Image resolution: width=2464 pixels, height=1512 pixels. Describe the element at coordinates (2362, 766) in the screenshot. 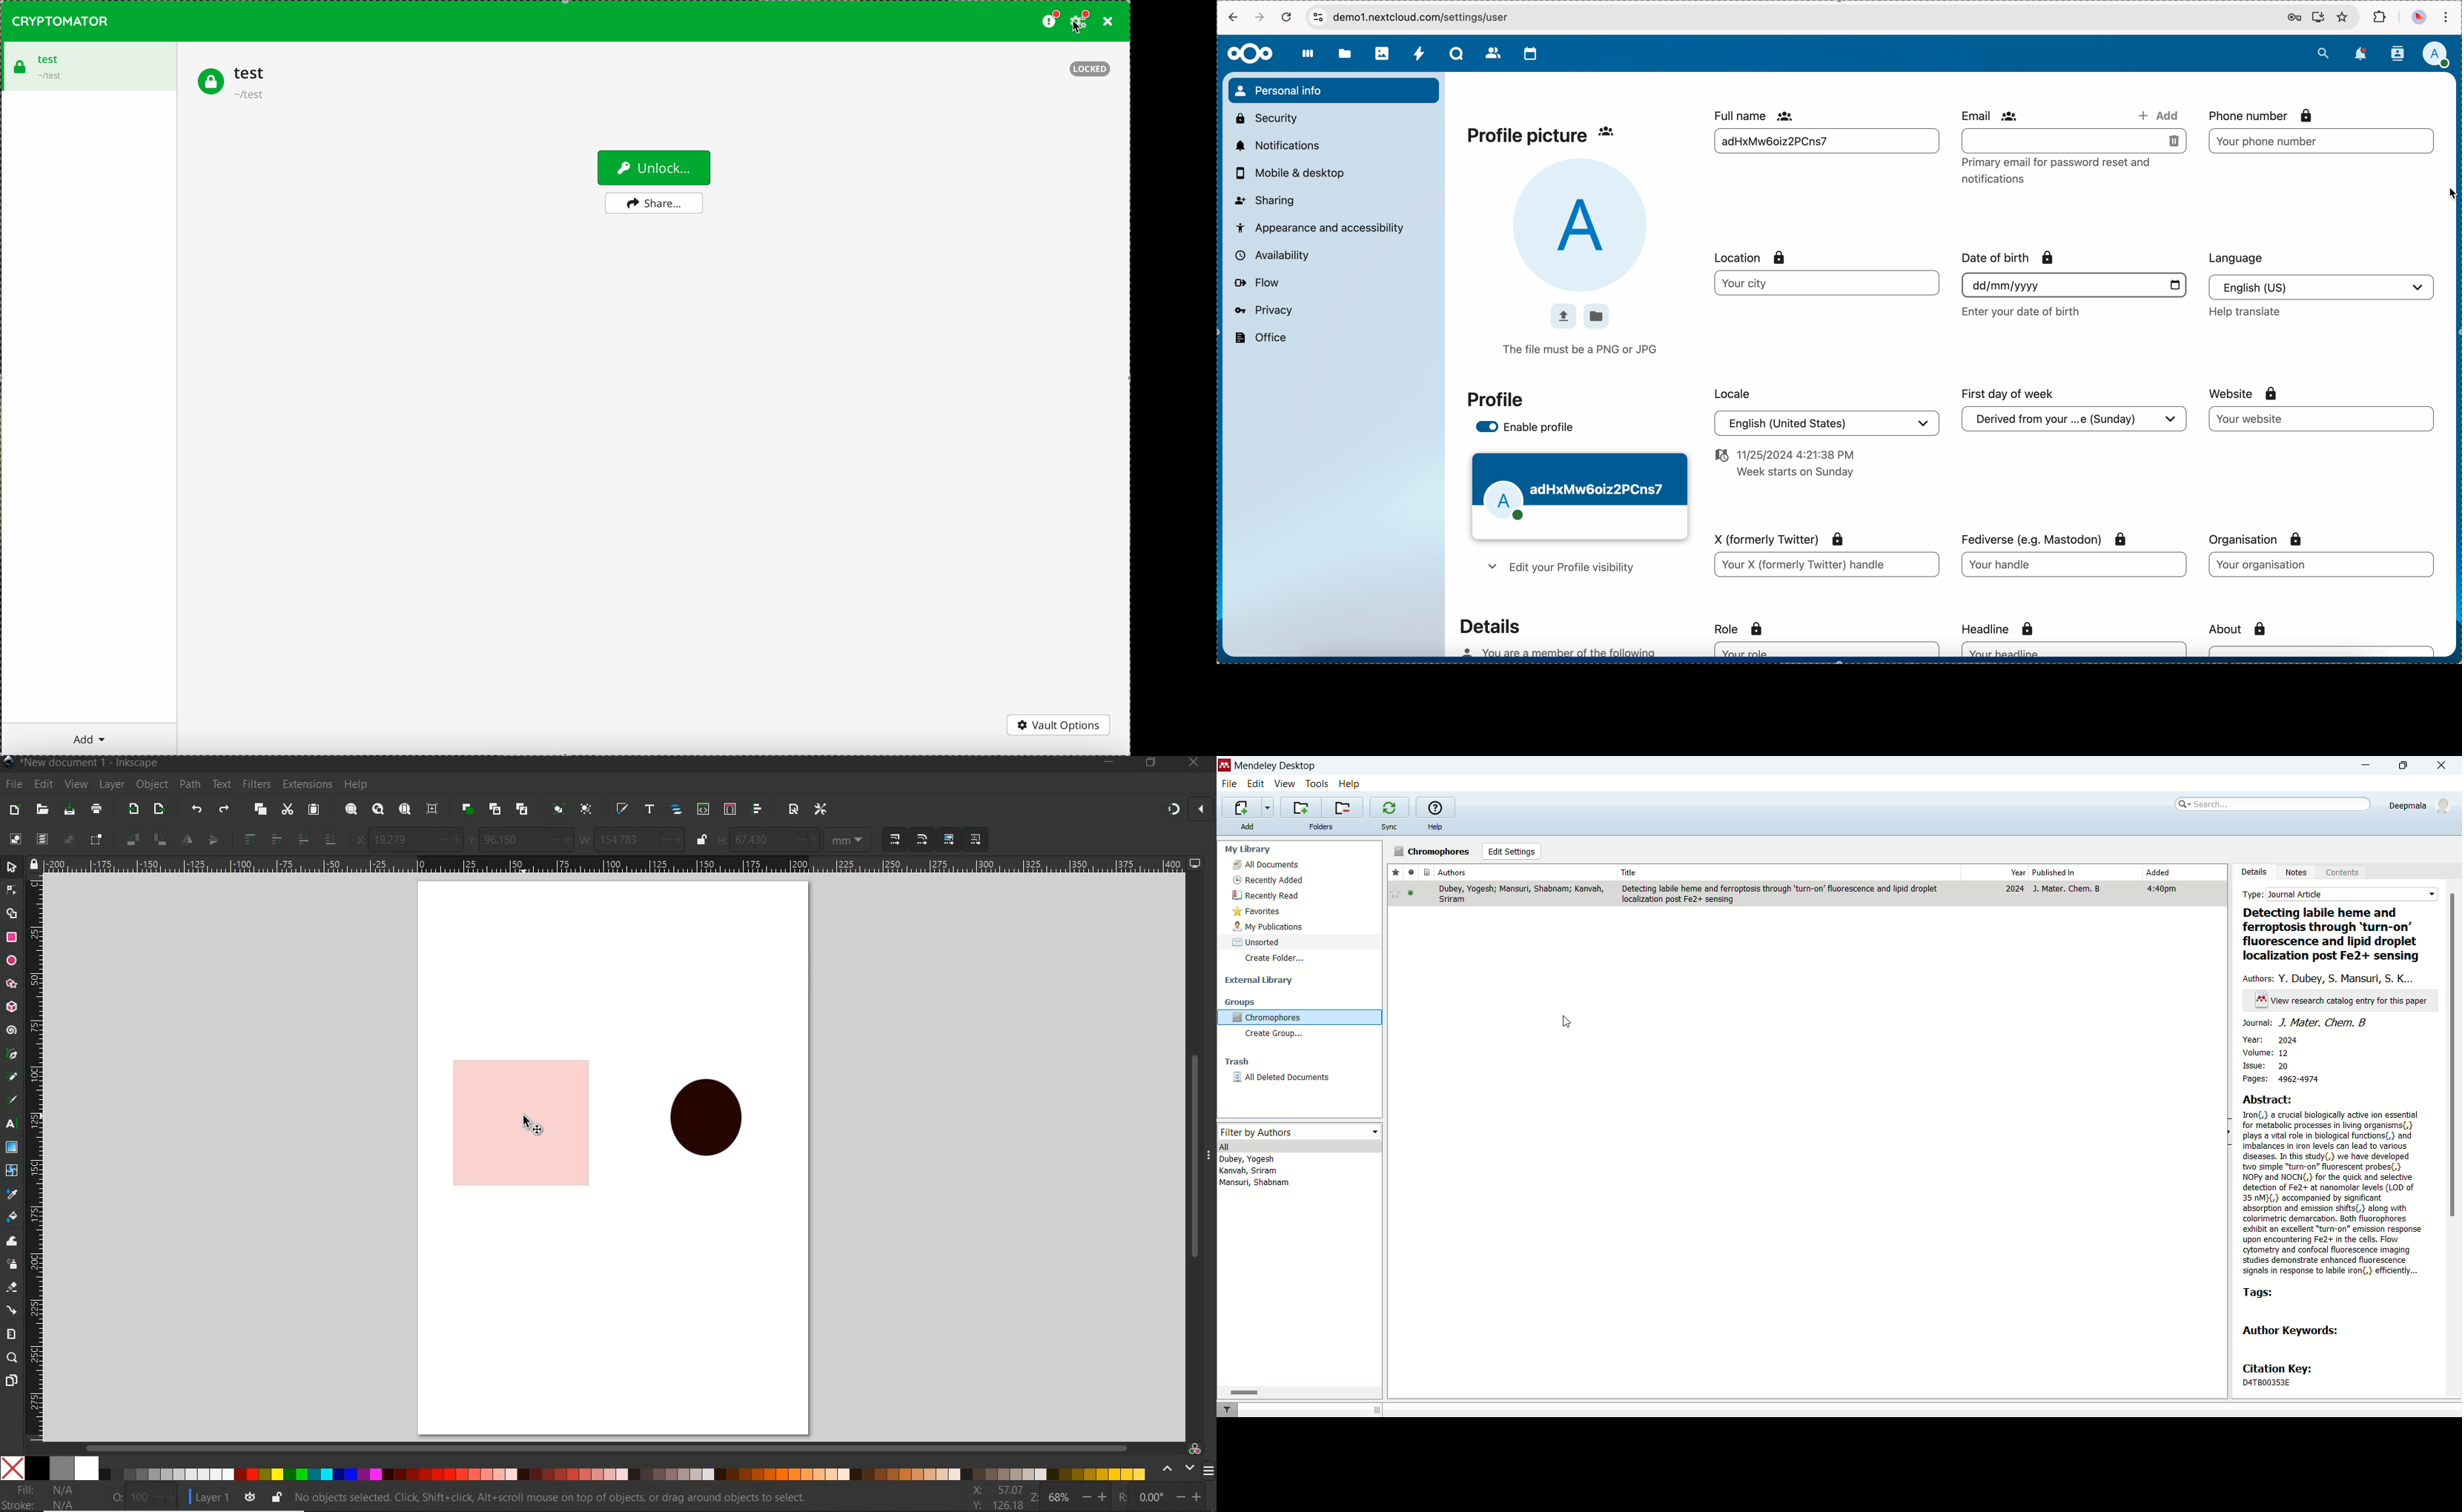

I see `minimize` at that location.